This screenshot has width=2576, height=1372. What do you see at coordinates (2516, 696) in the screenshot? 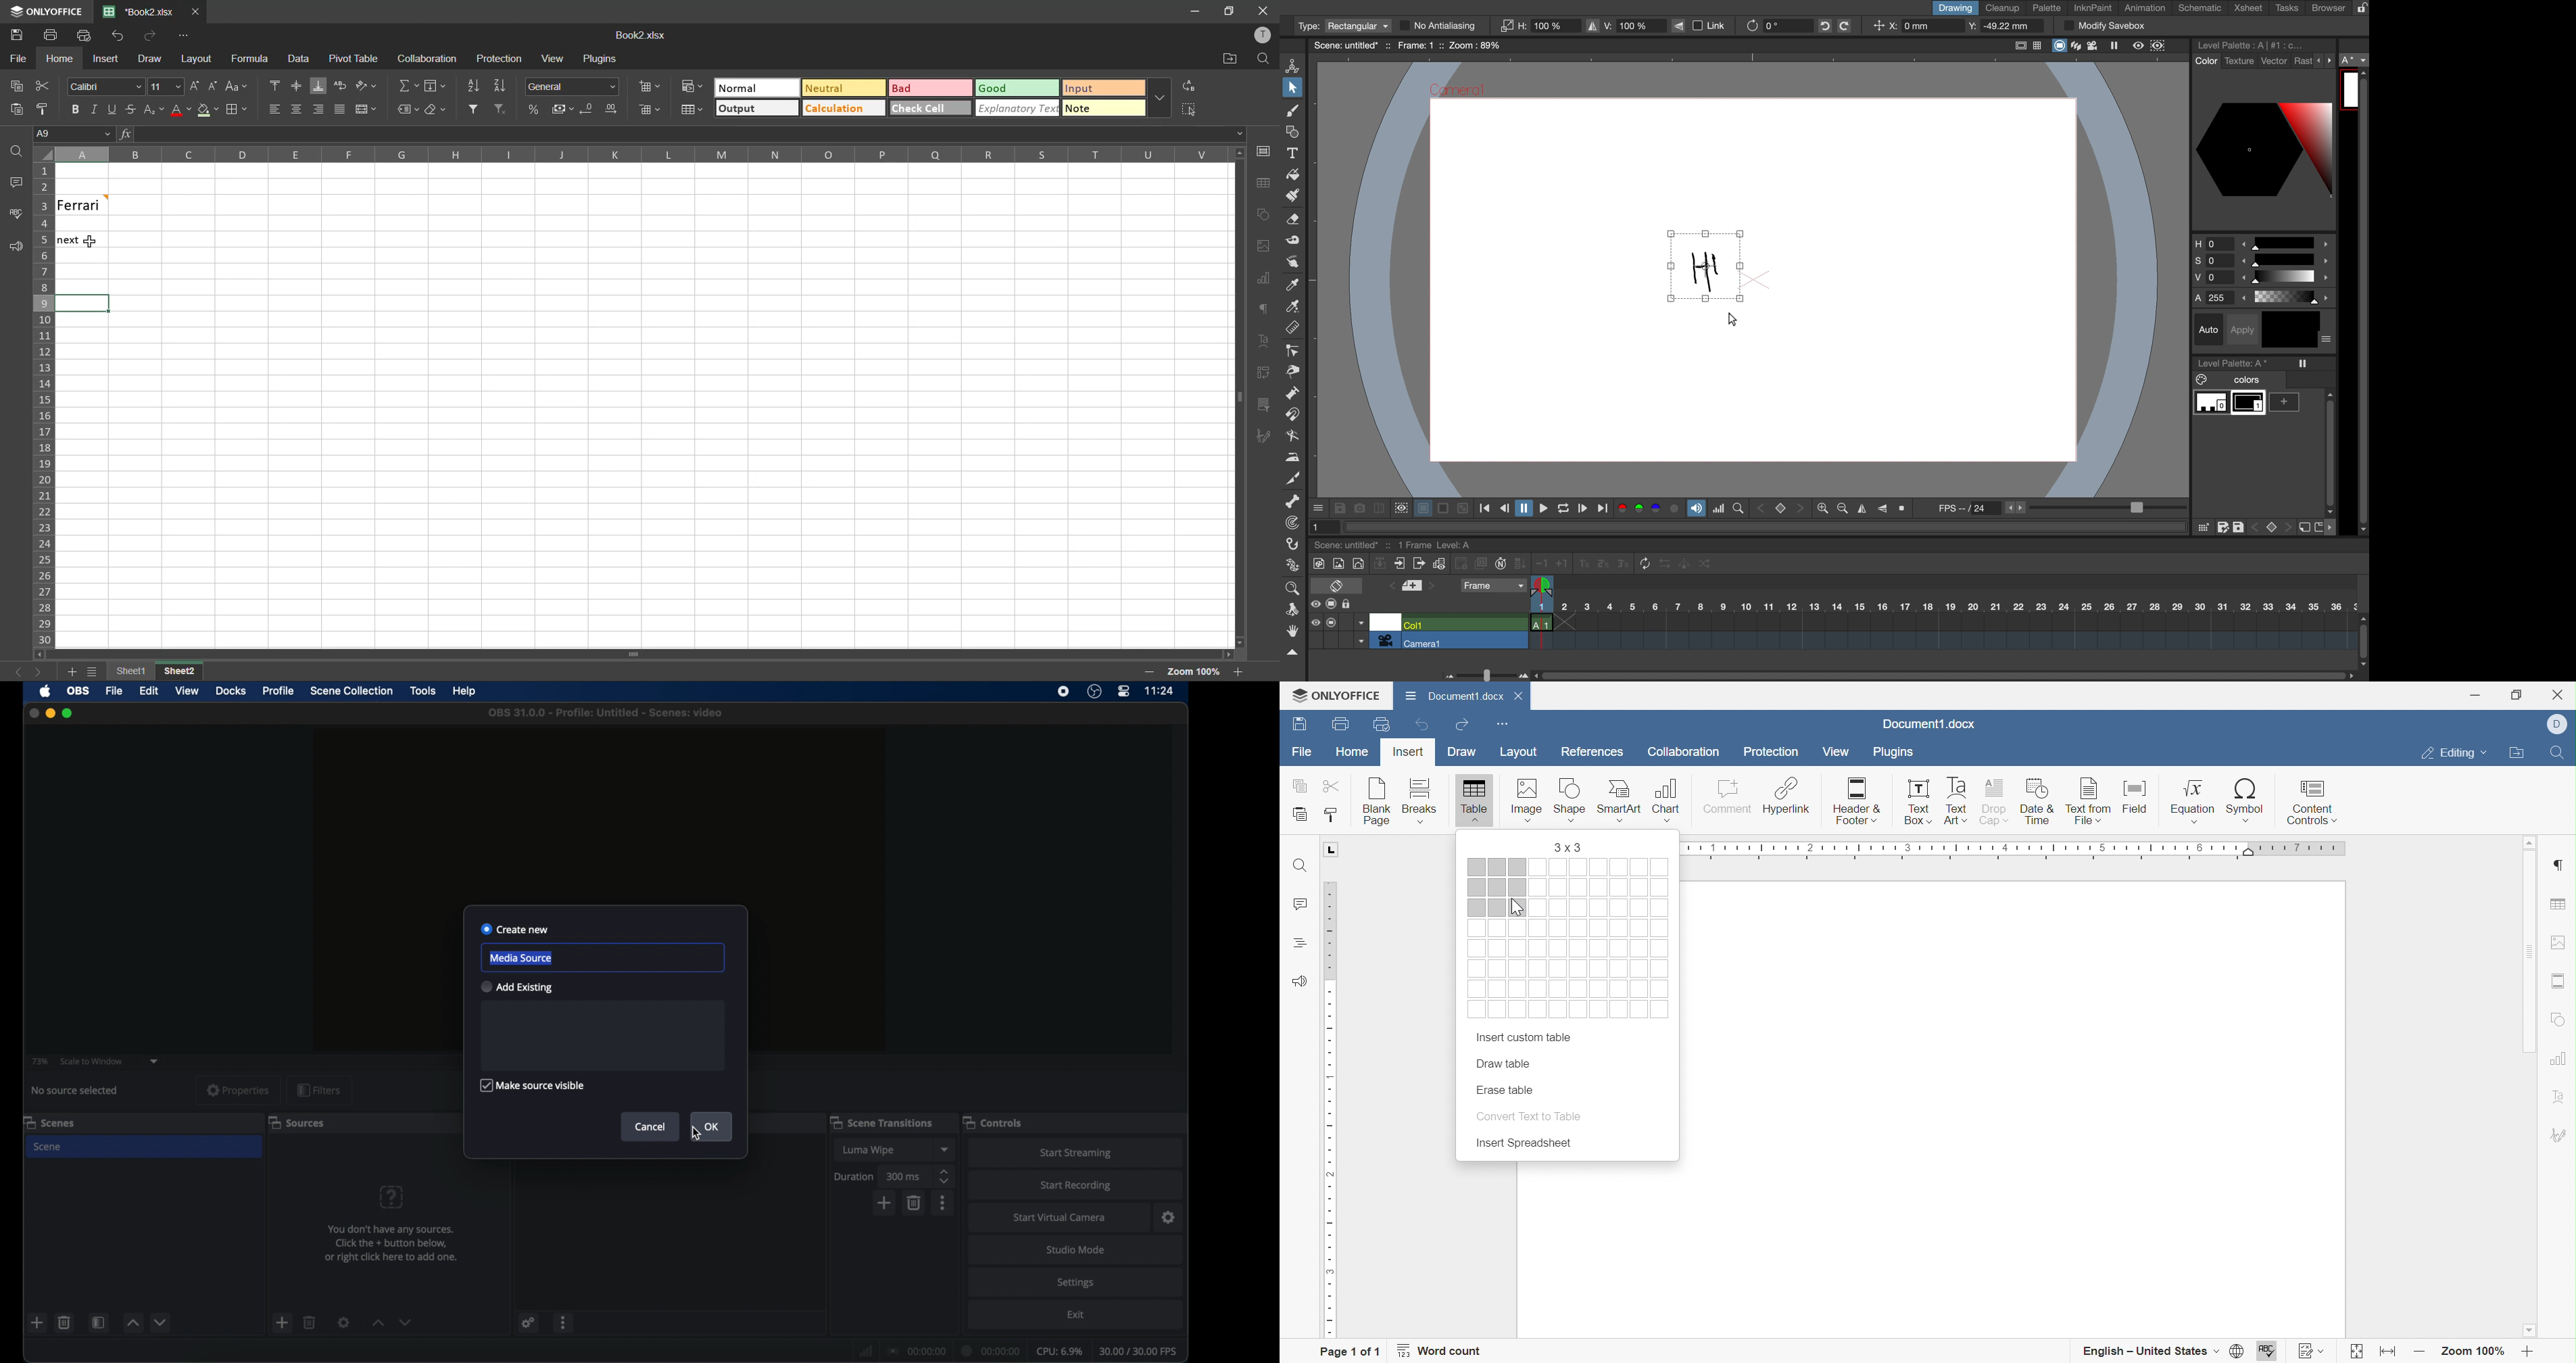
I see `Restore down` at bounding box center [2516, 696].